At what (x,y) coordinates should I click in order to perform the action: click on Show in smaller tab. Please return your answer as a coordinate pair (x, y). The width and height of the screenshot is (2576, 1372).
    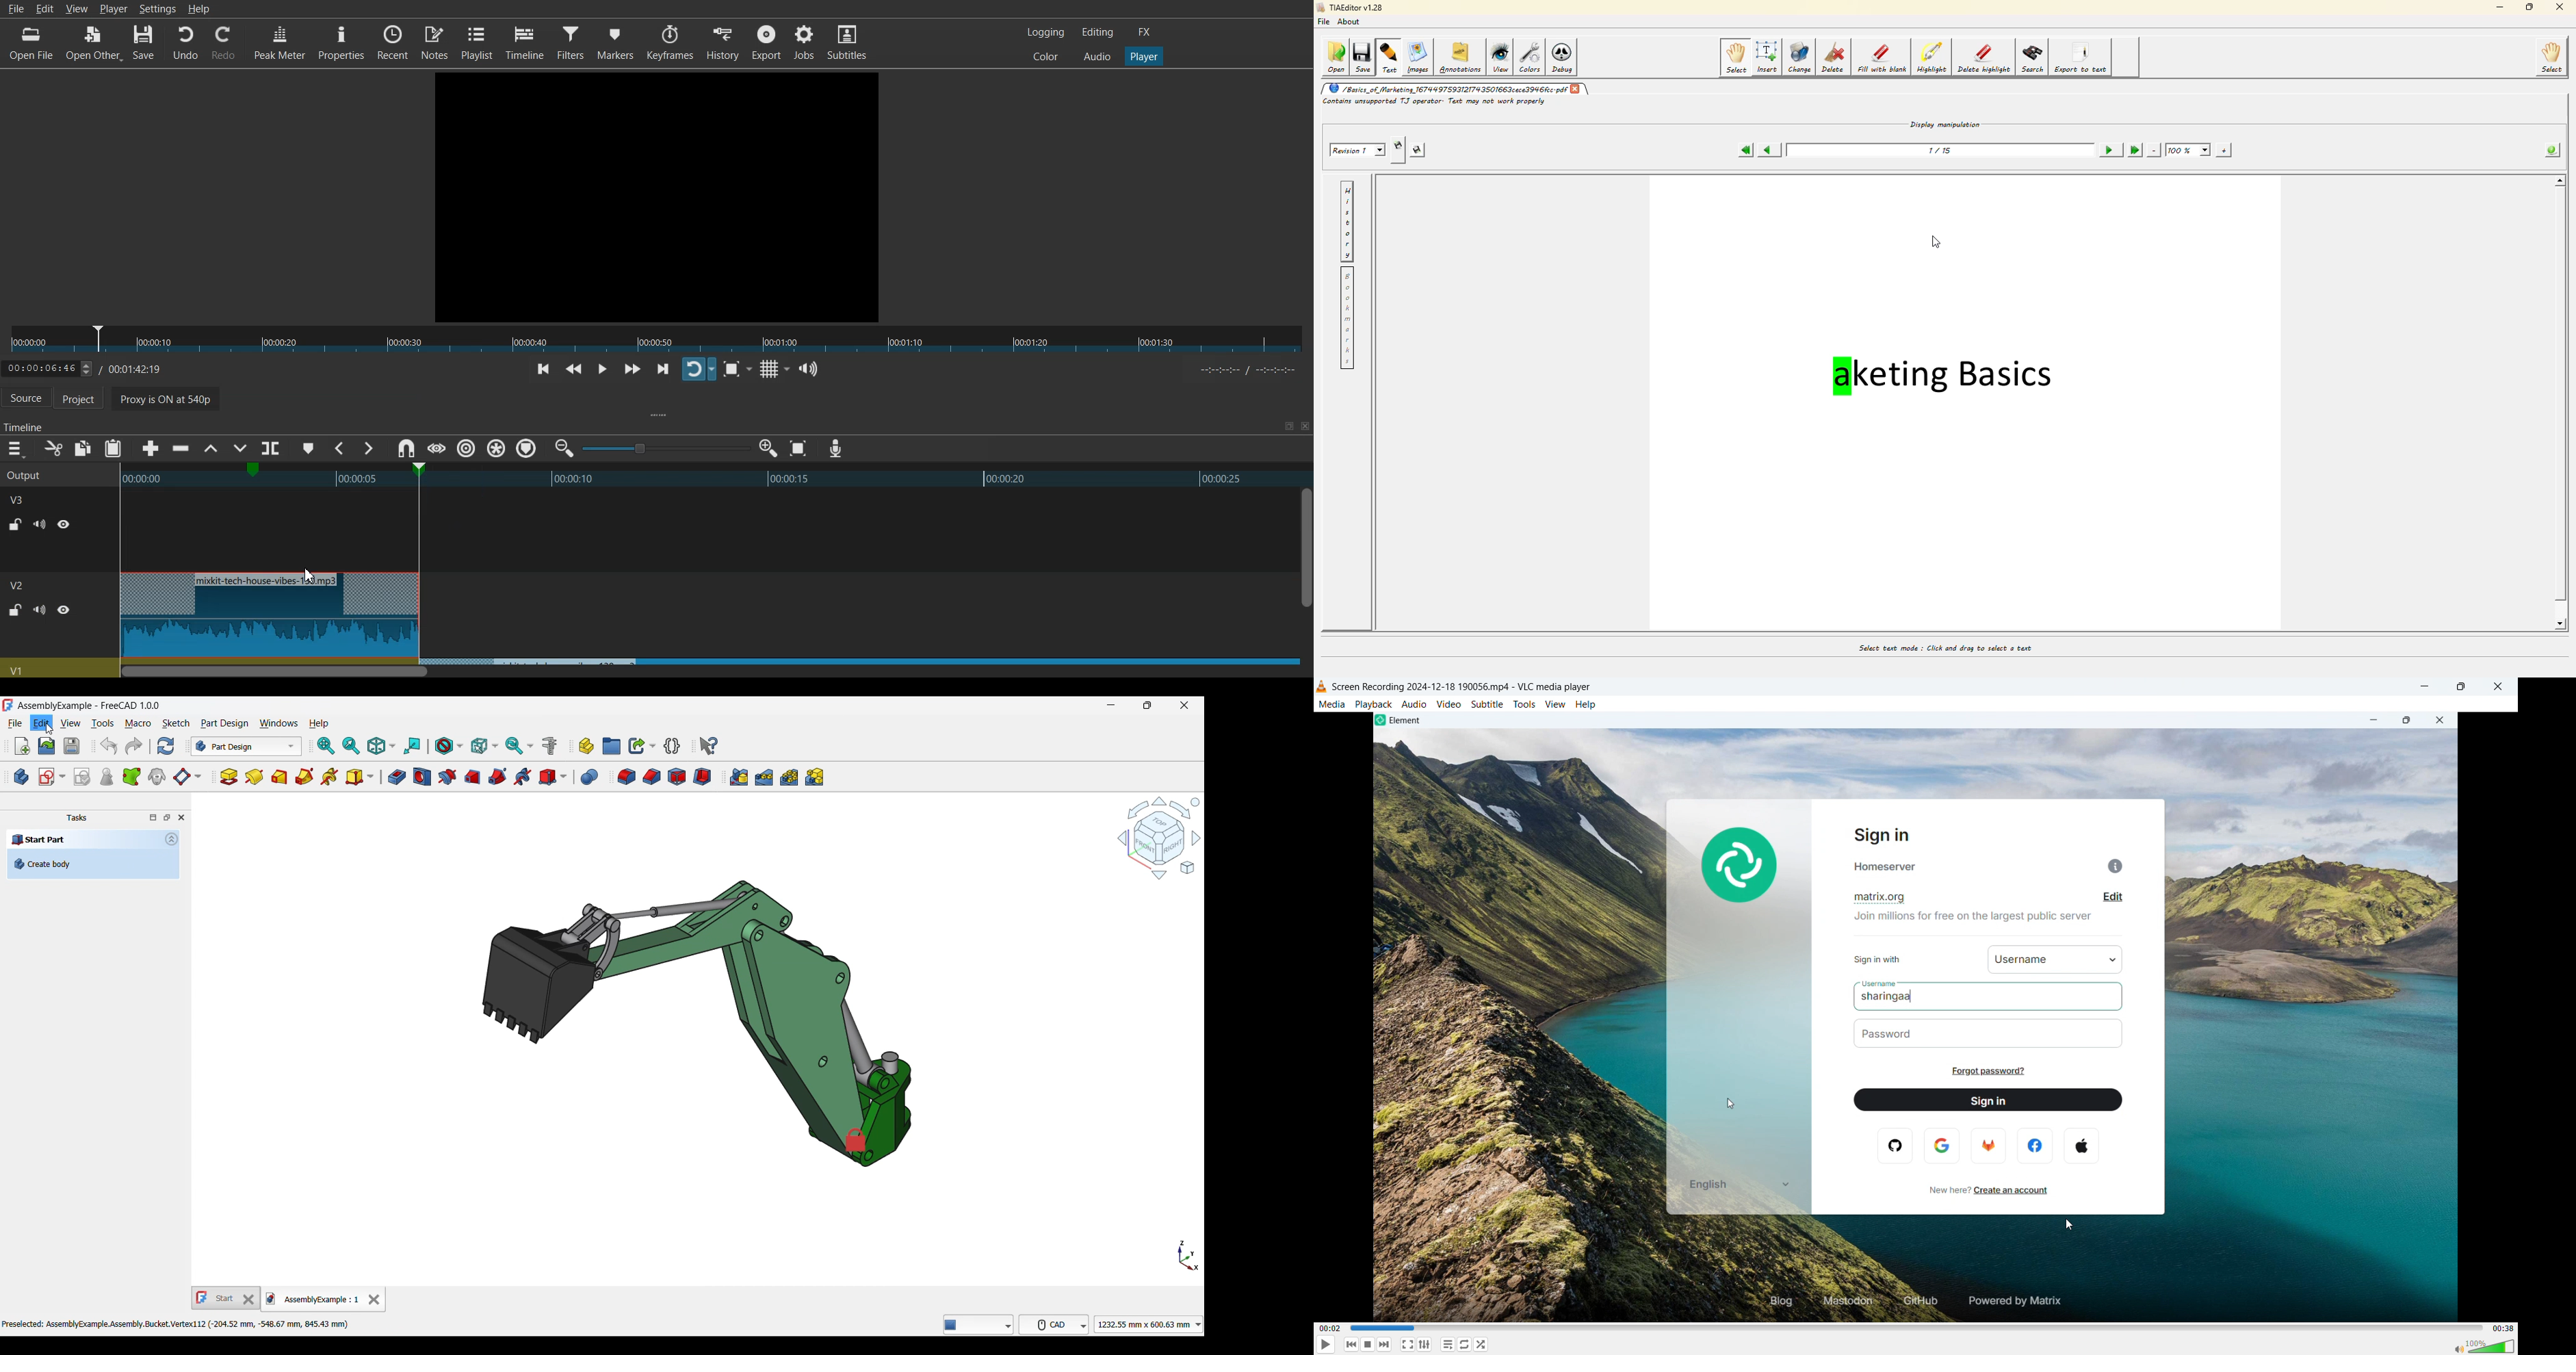
    Looking at the image, I should click on (1148, 705).